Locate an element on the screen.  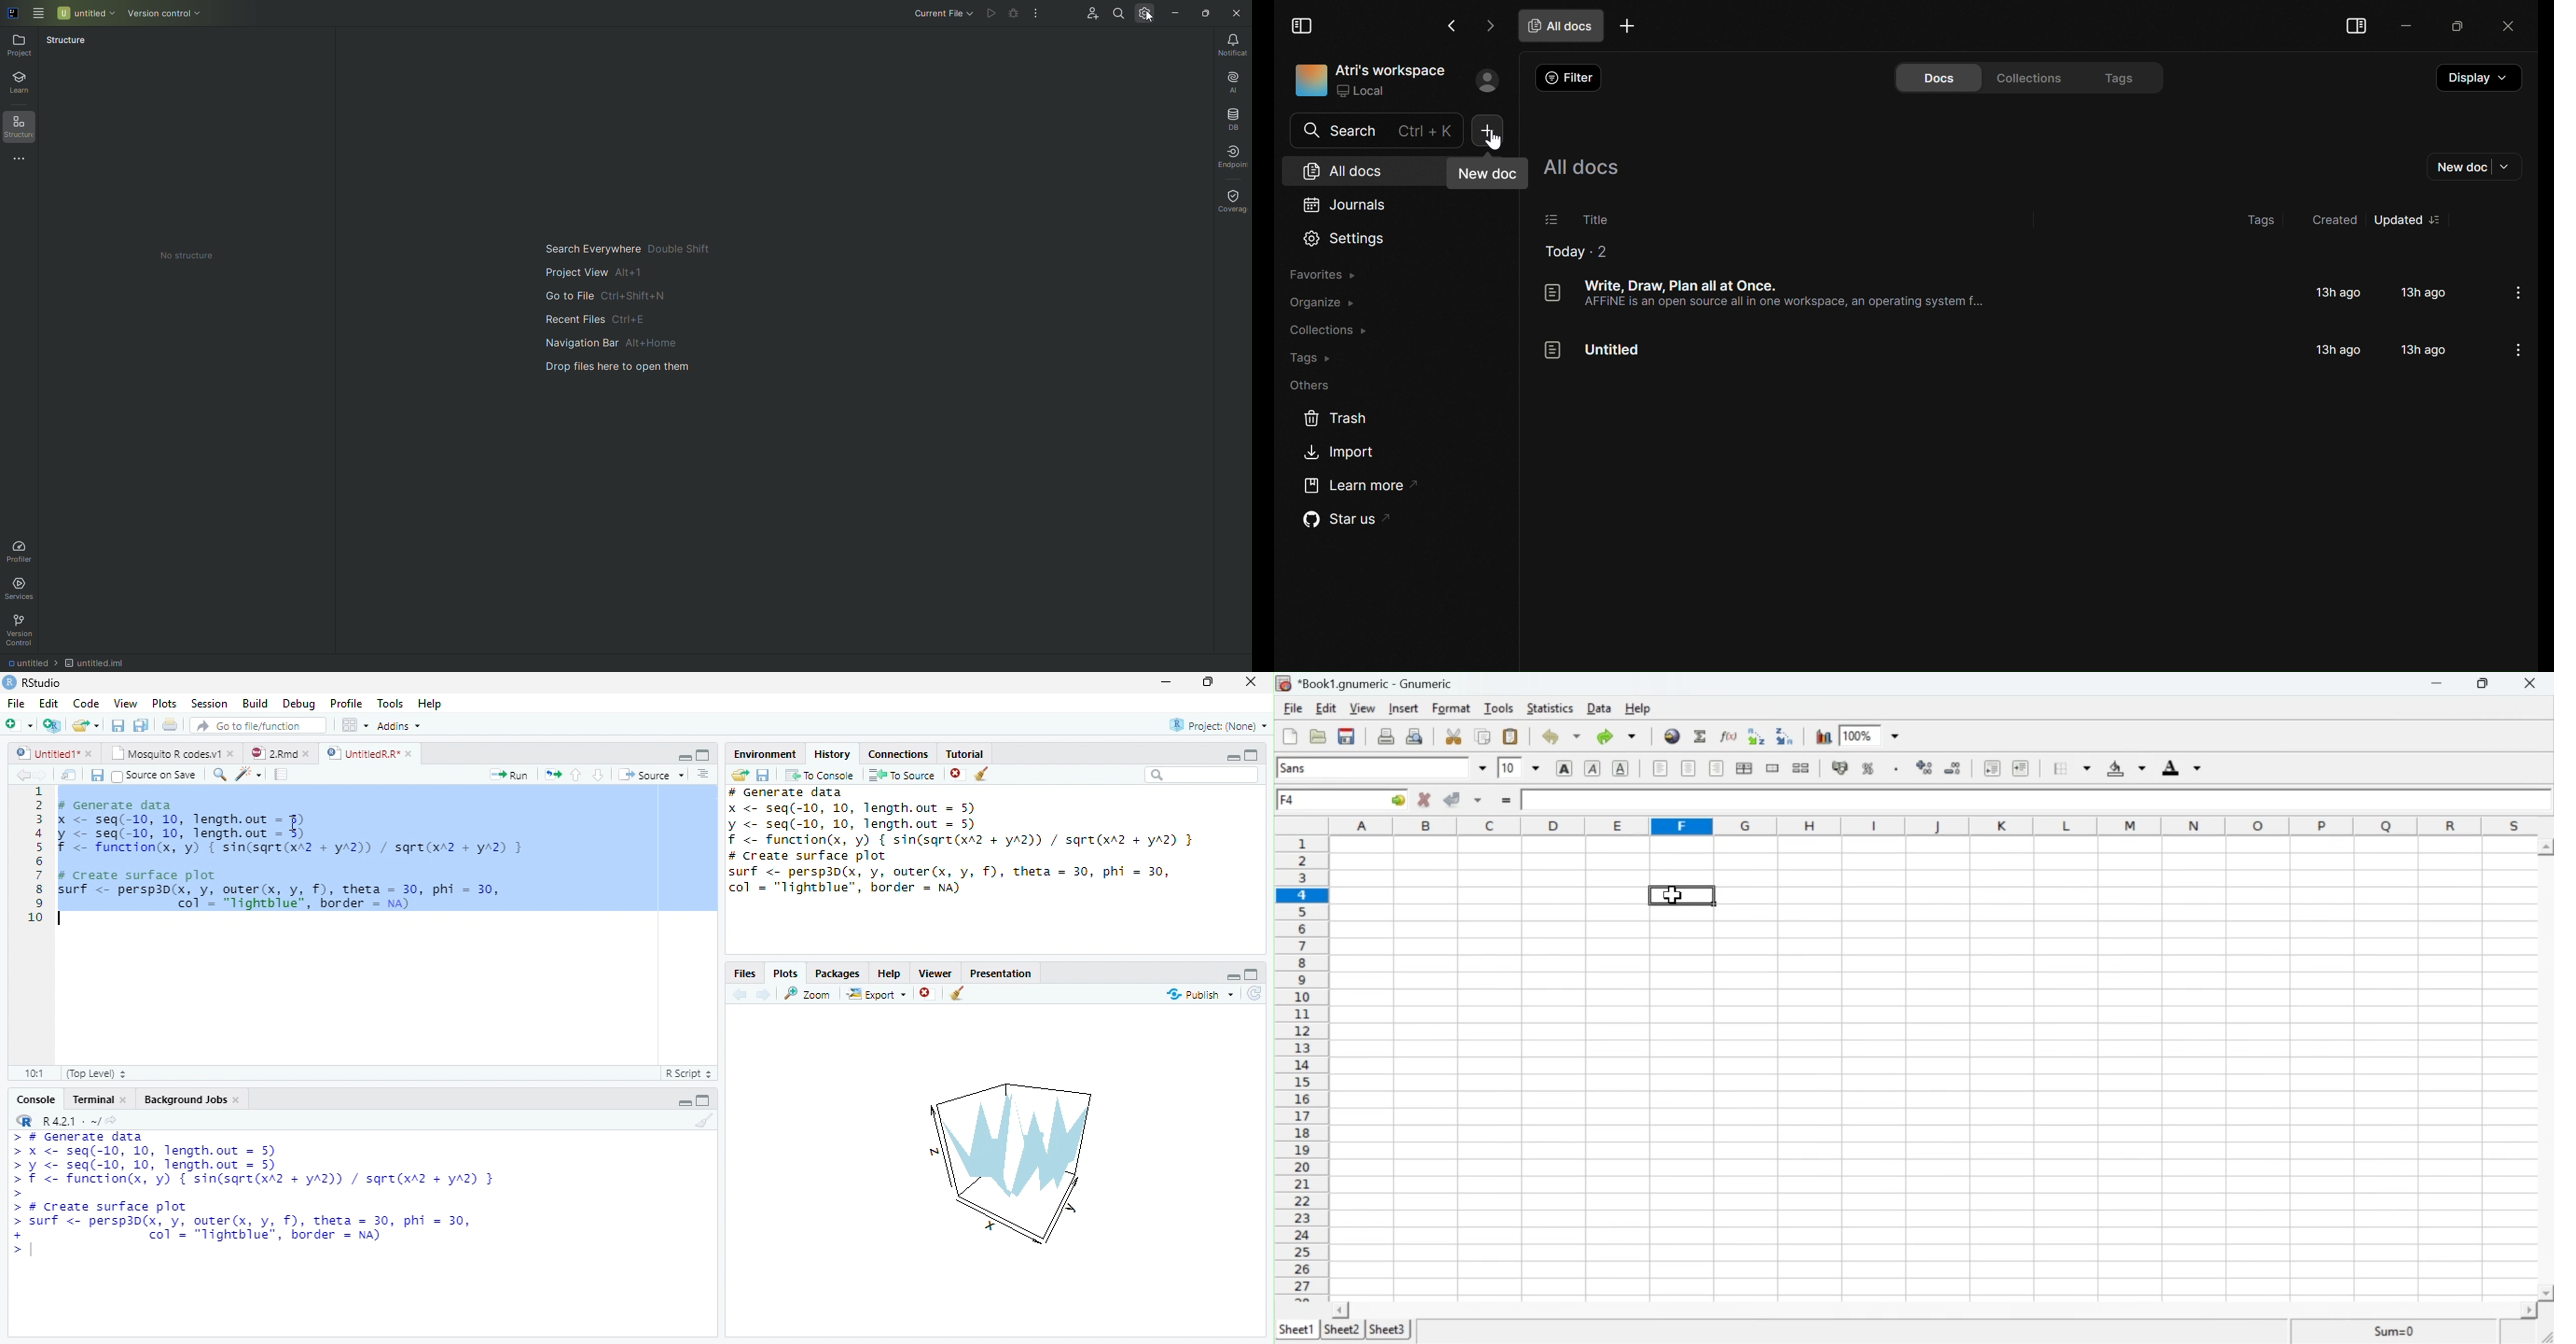
File is located at coordinates (16, 703).